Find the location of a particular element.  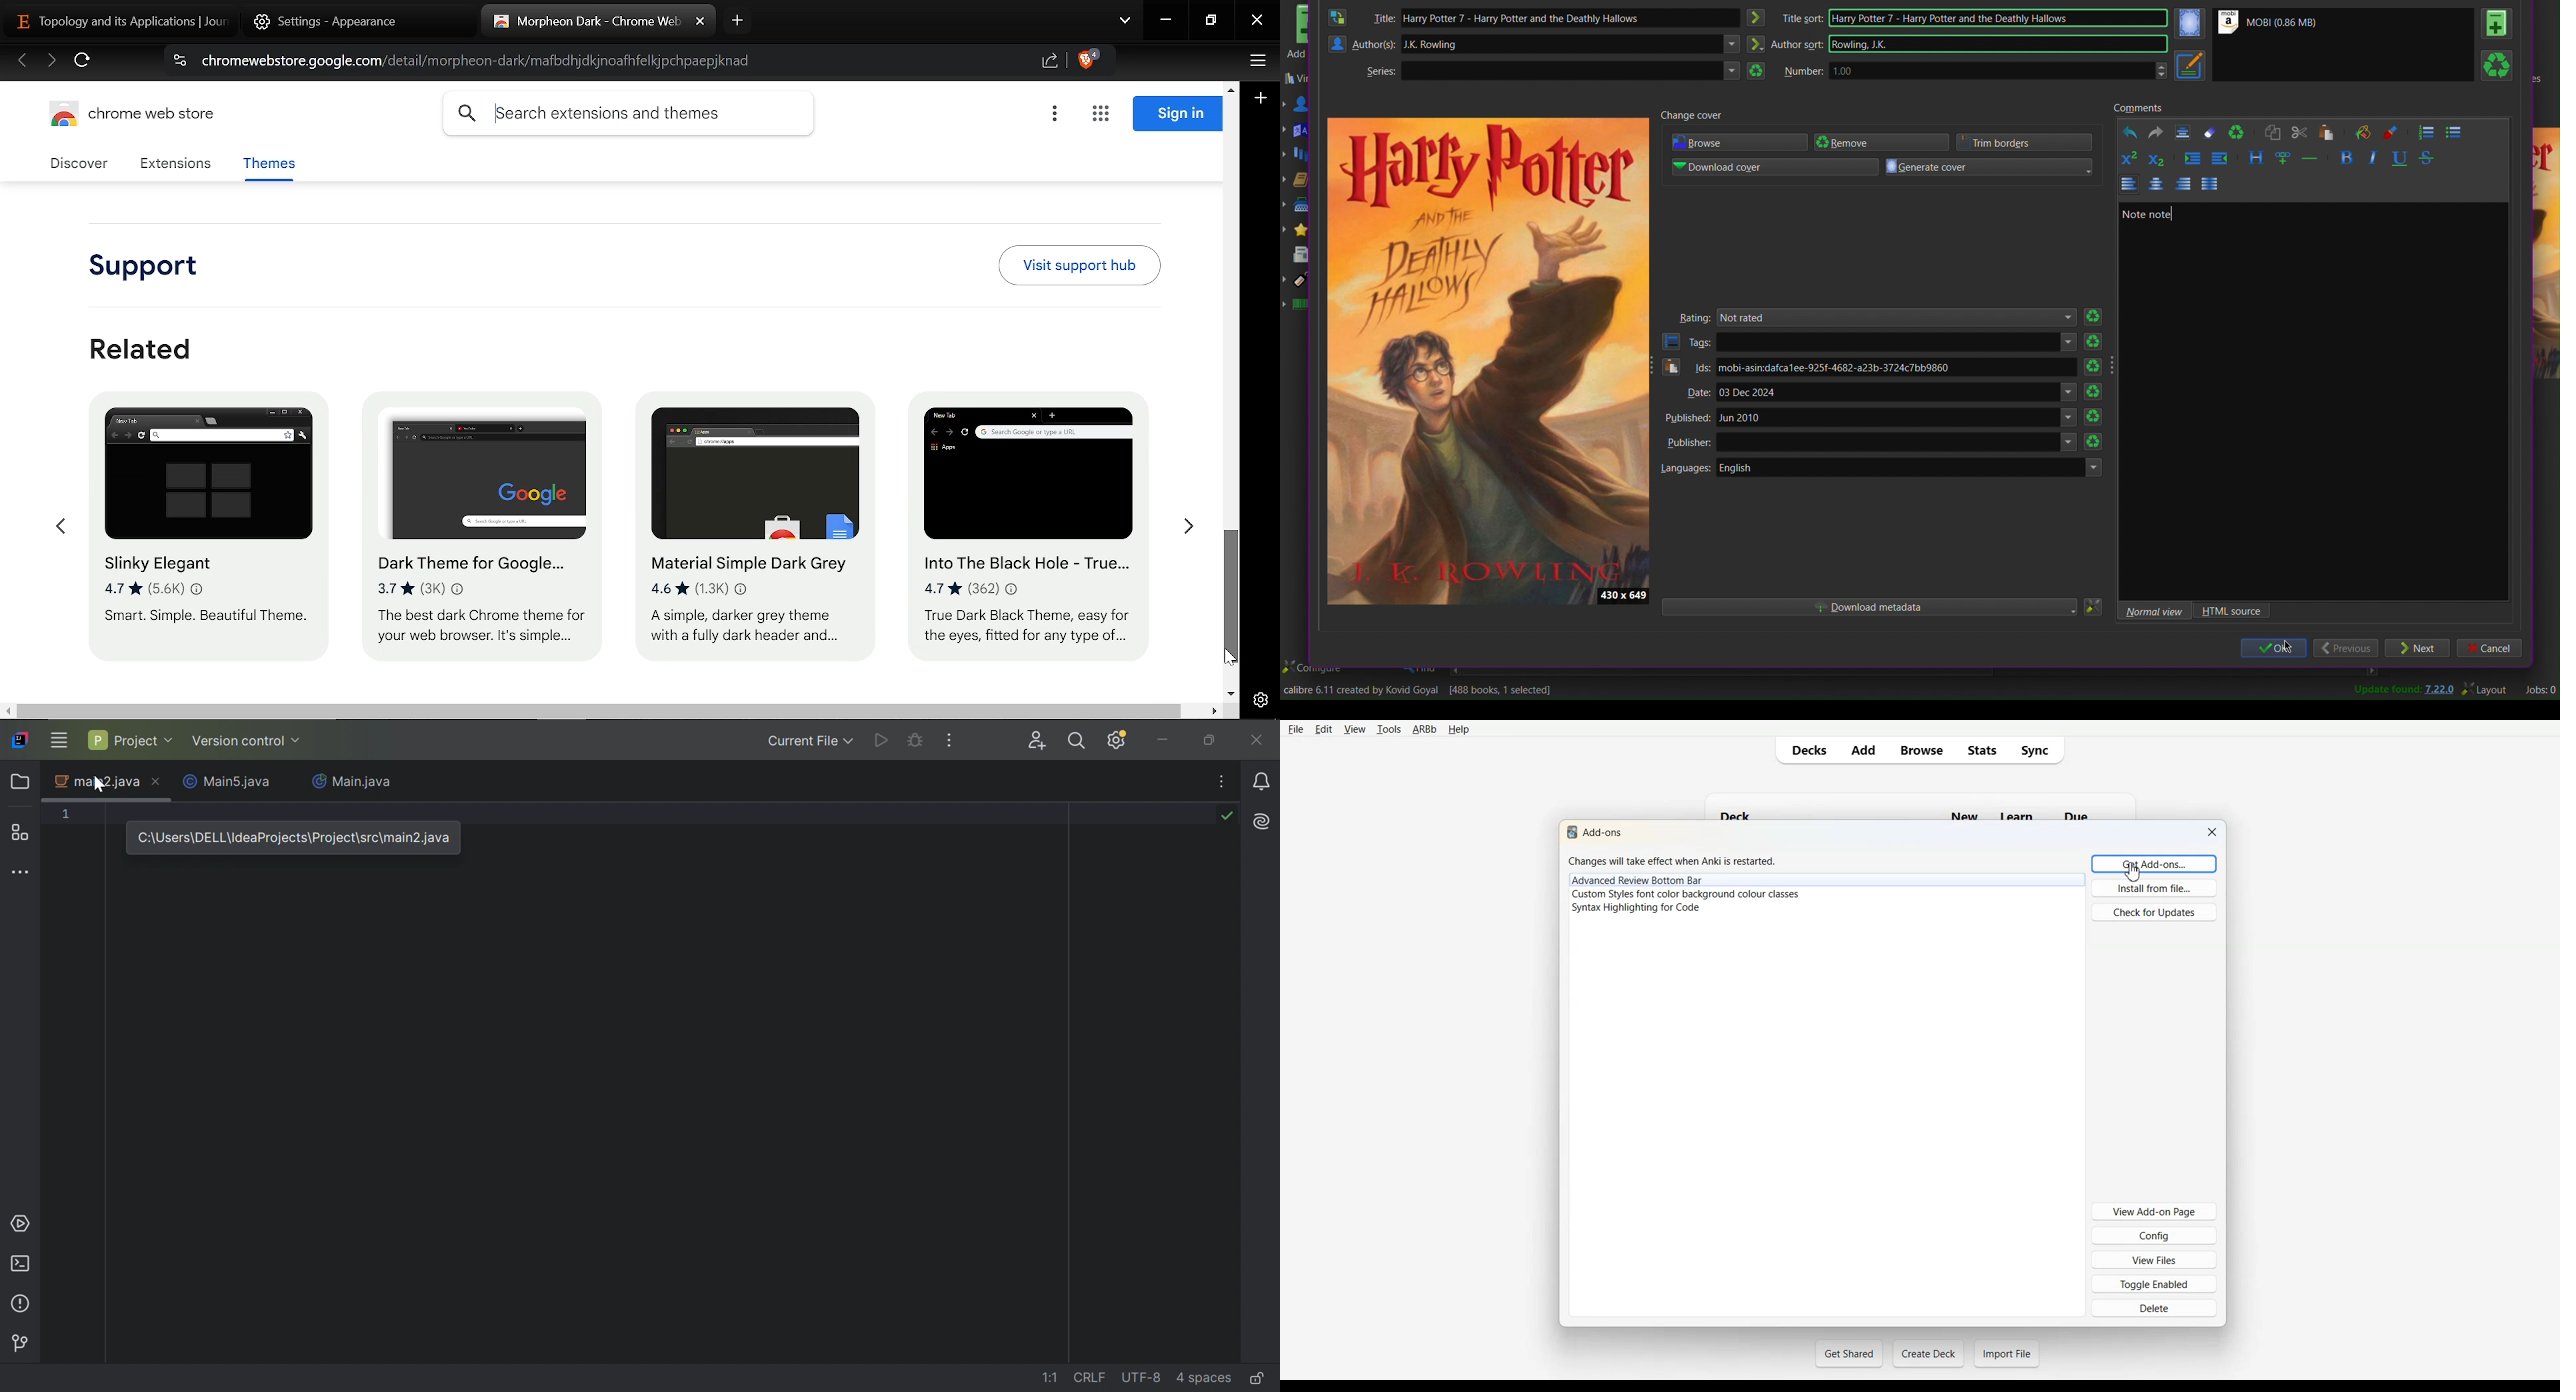

Config is located at coordinates (2155, 1235).